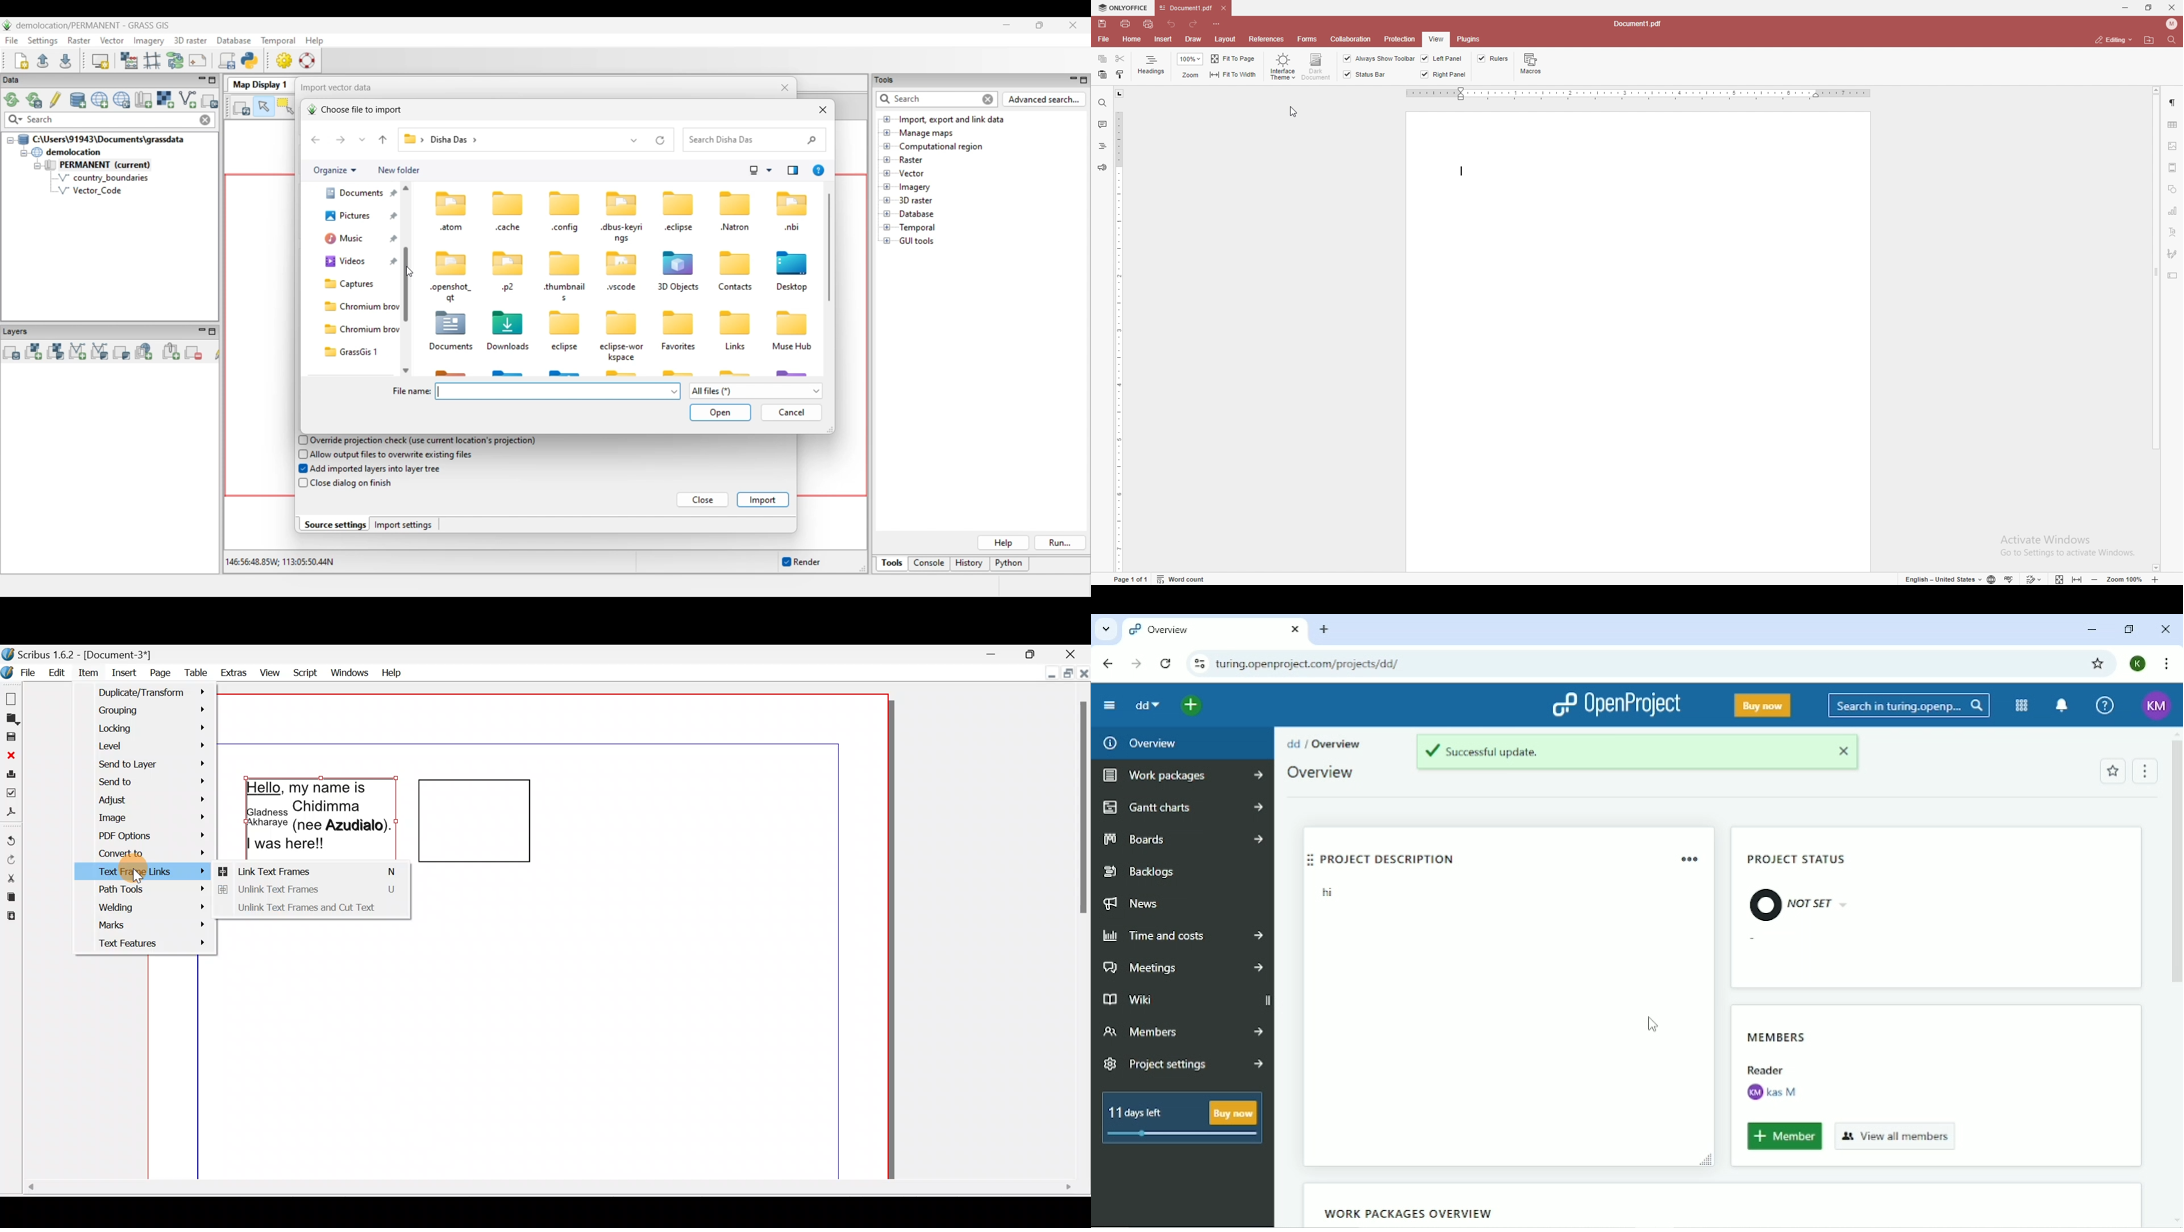 This screenshot has width=2184, height=1232. Describe the element at coordinates (1183, 936) in the screenshot. I see `Time and costs` at that location.